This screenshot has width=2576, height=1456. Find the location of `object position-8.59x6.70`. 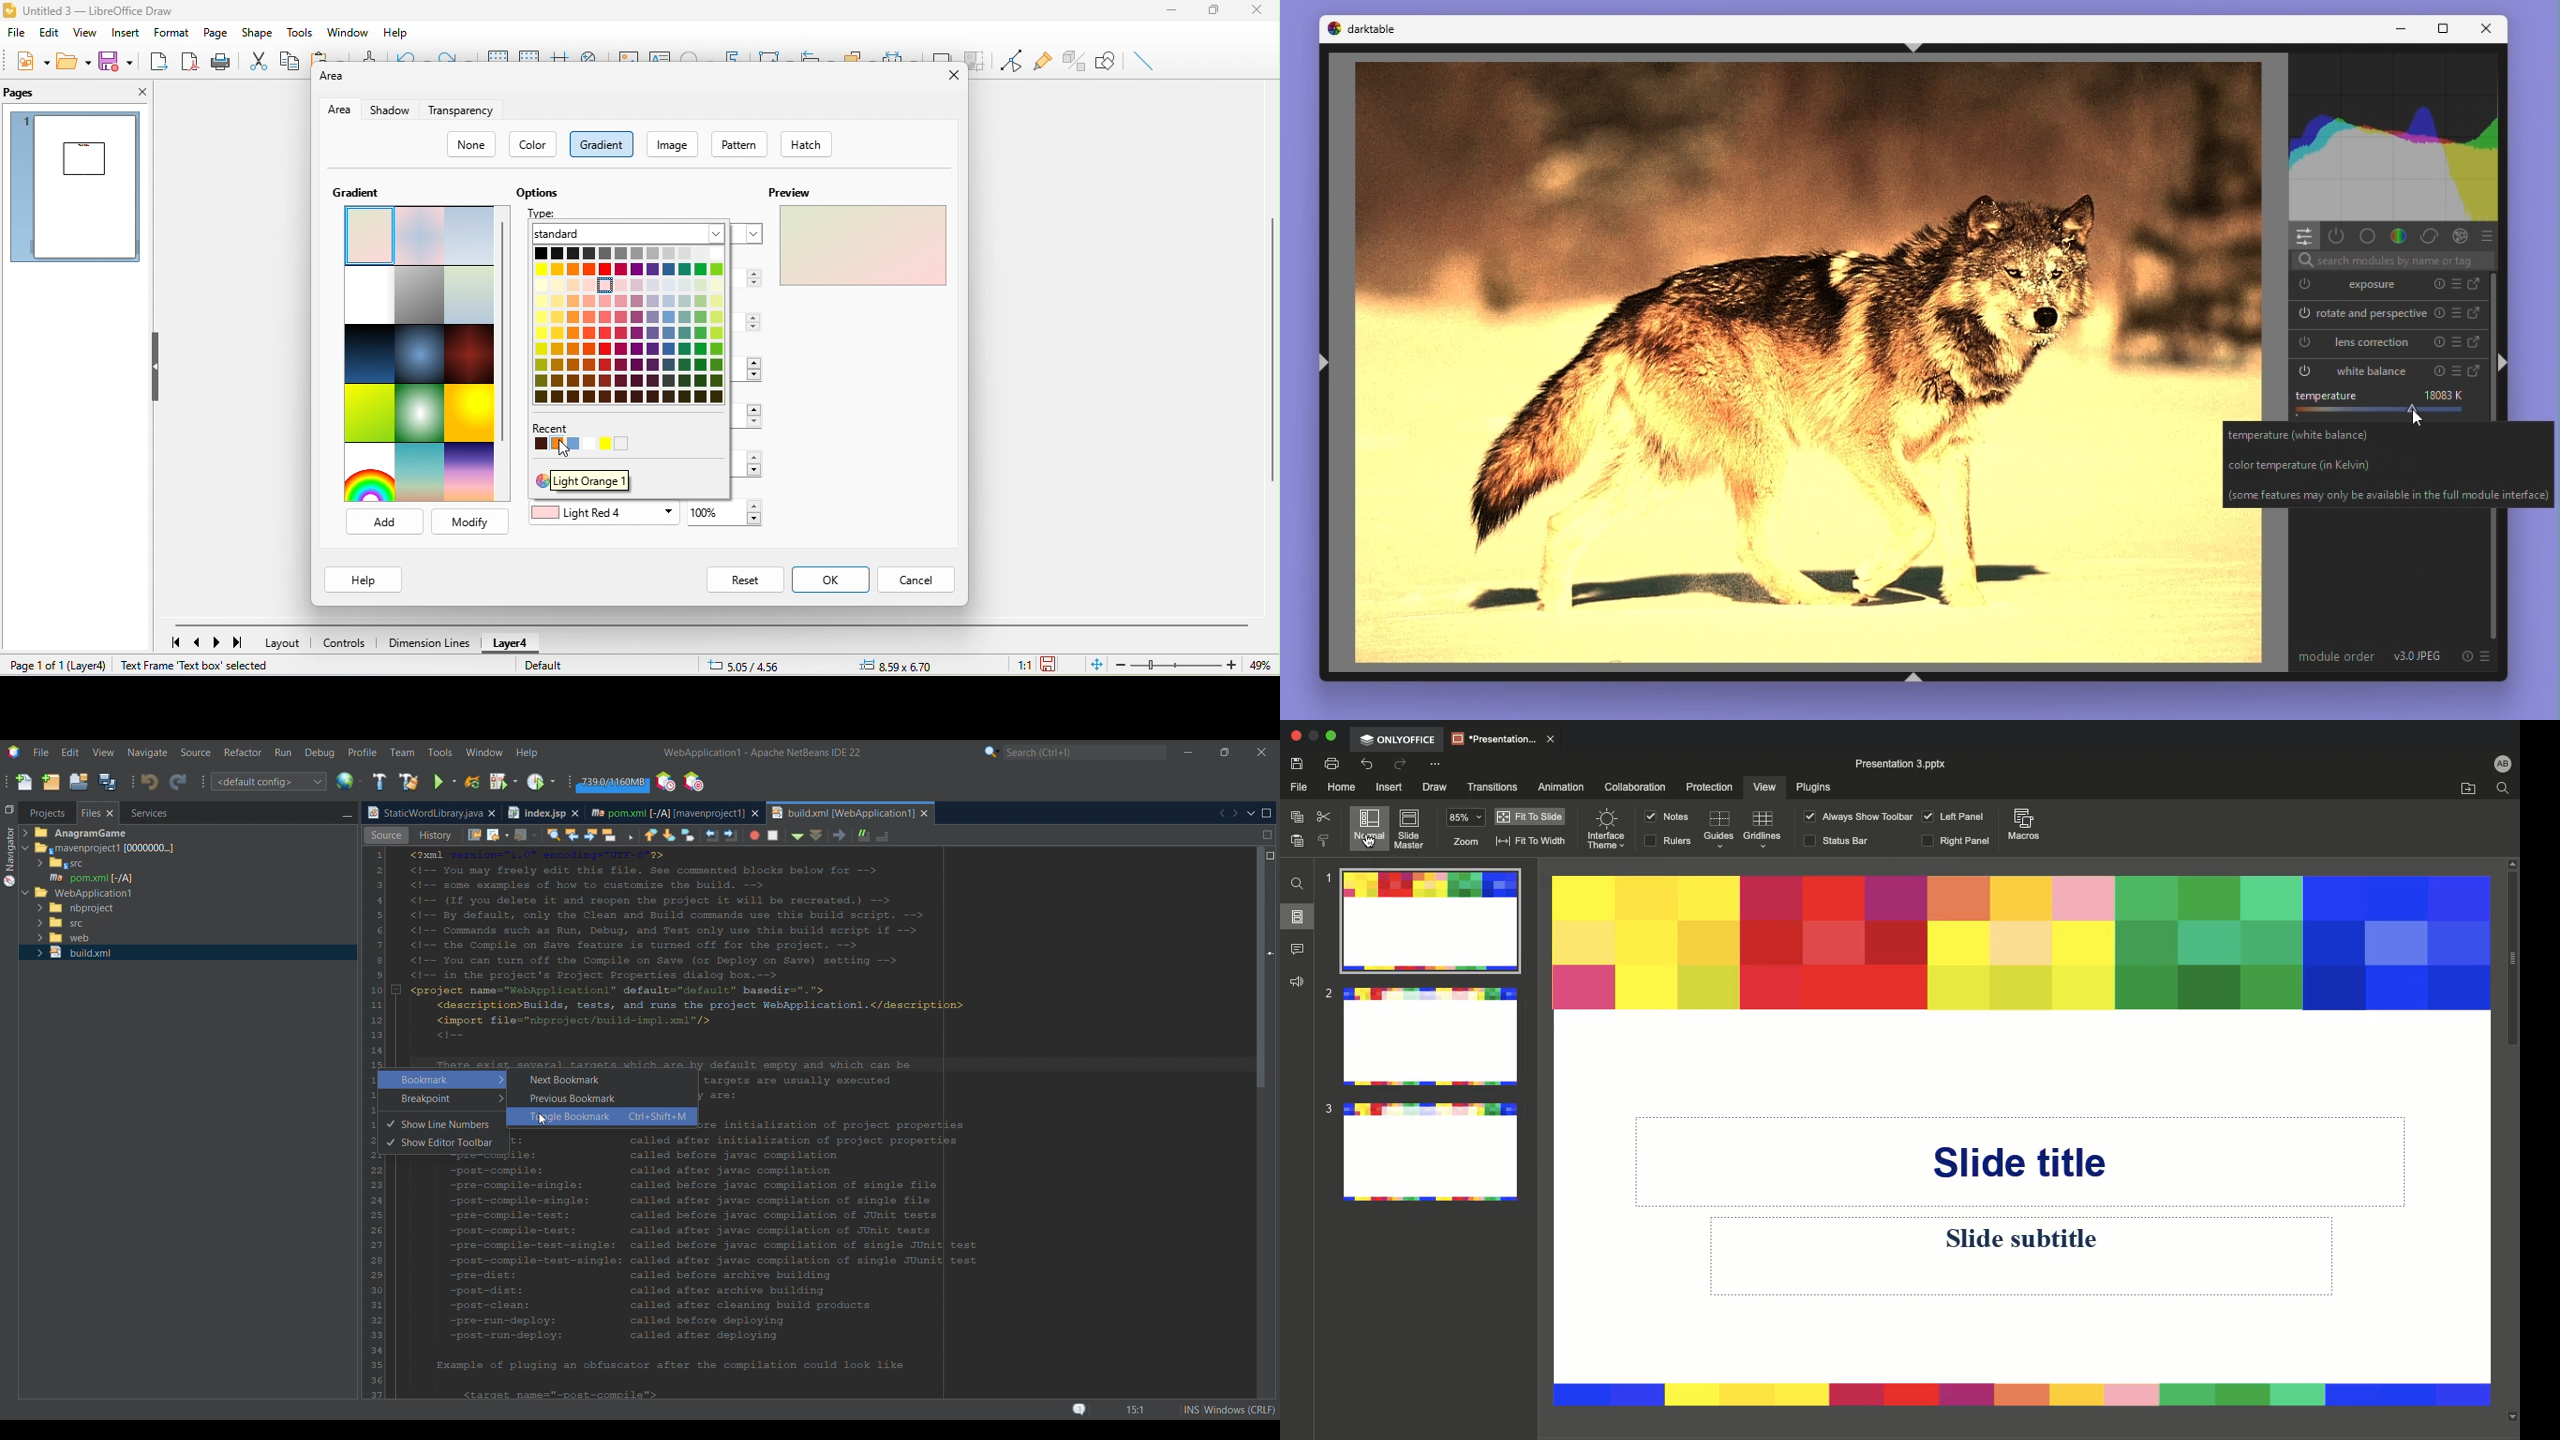

object position-8.59x6.70 is located at coordinates (900, 667).